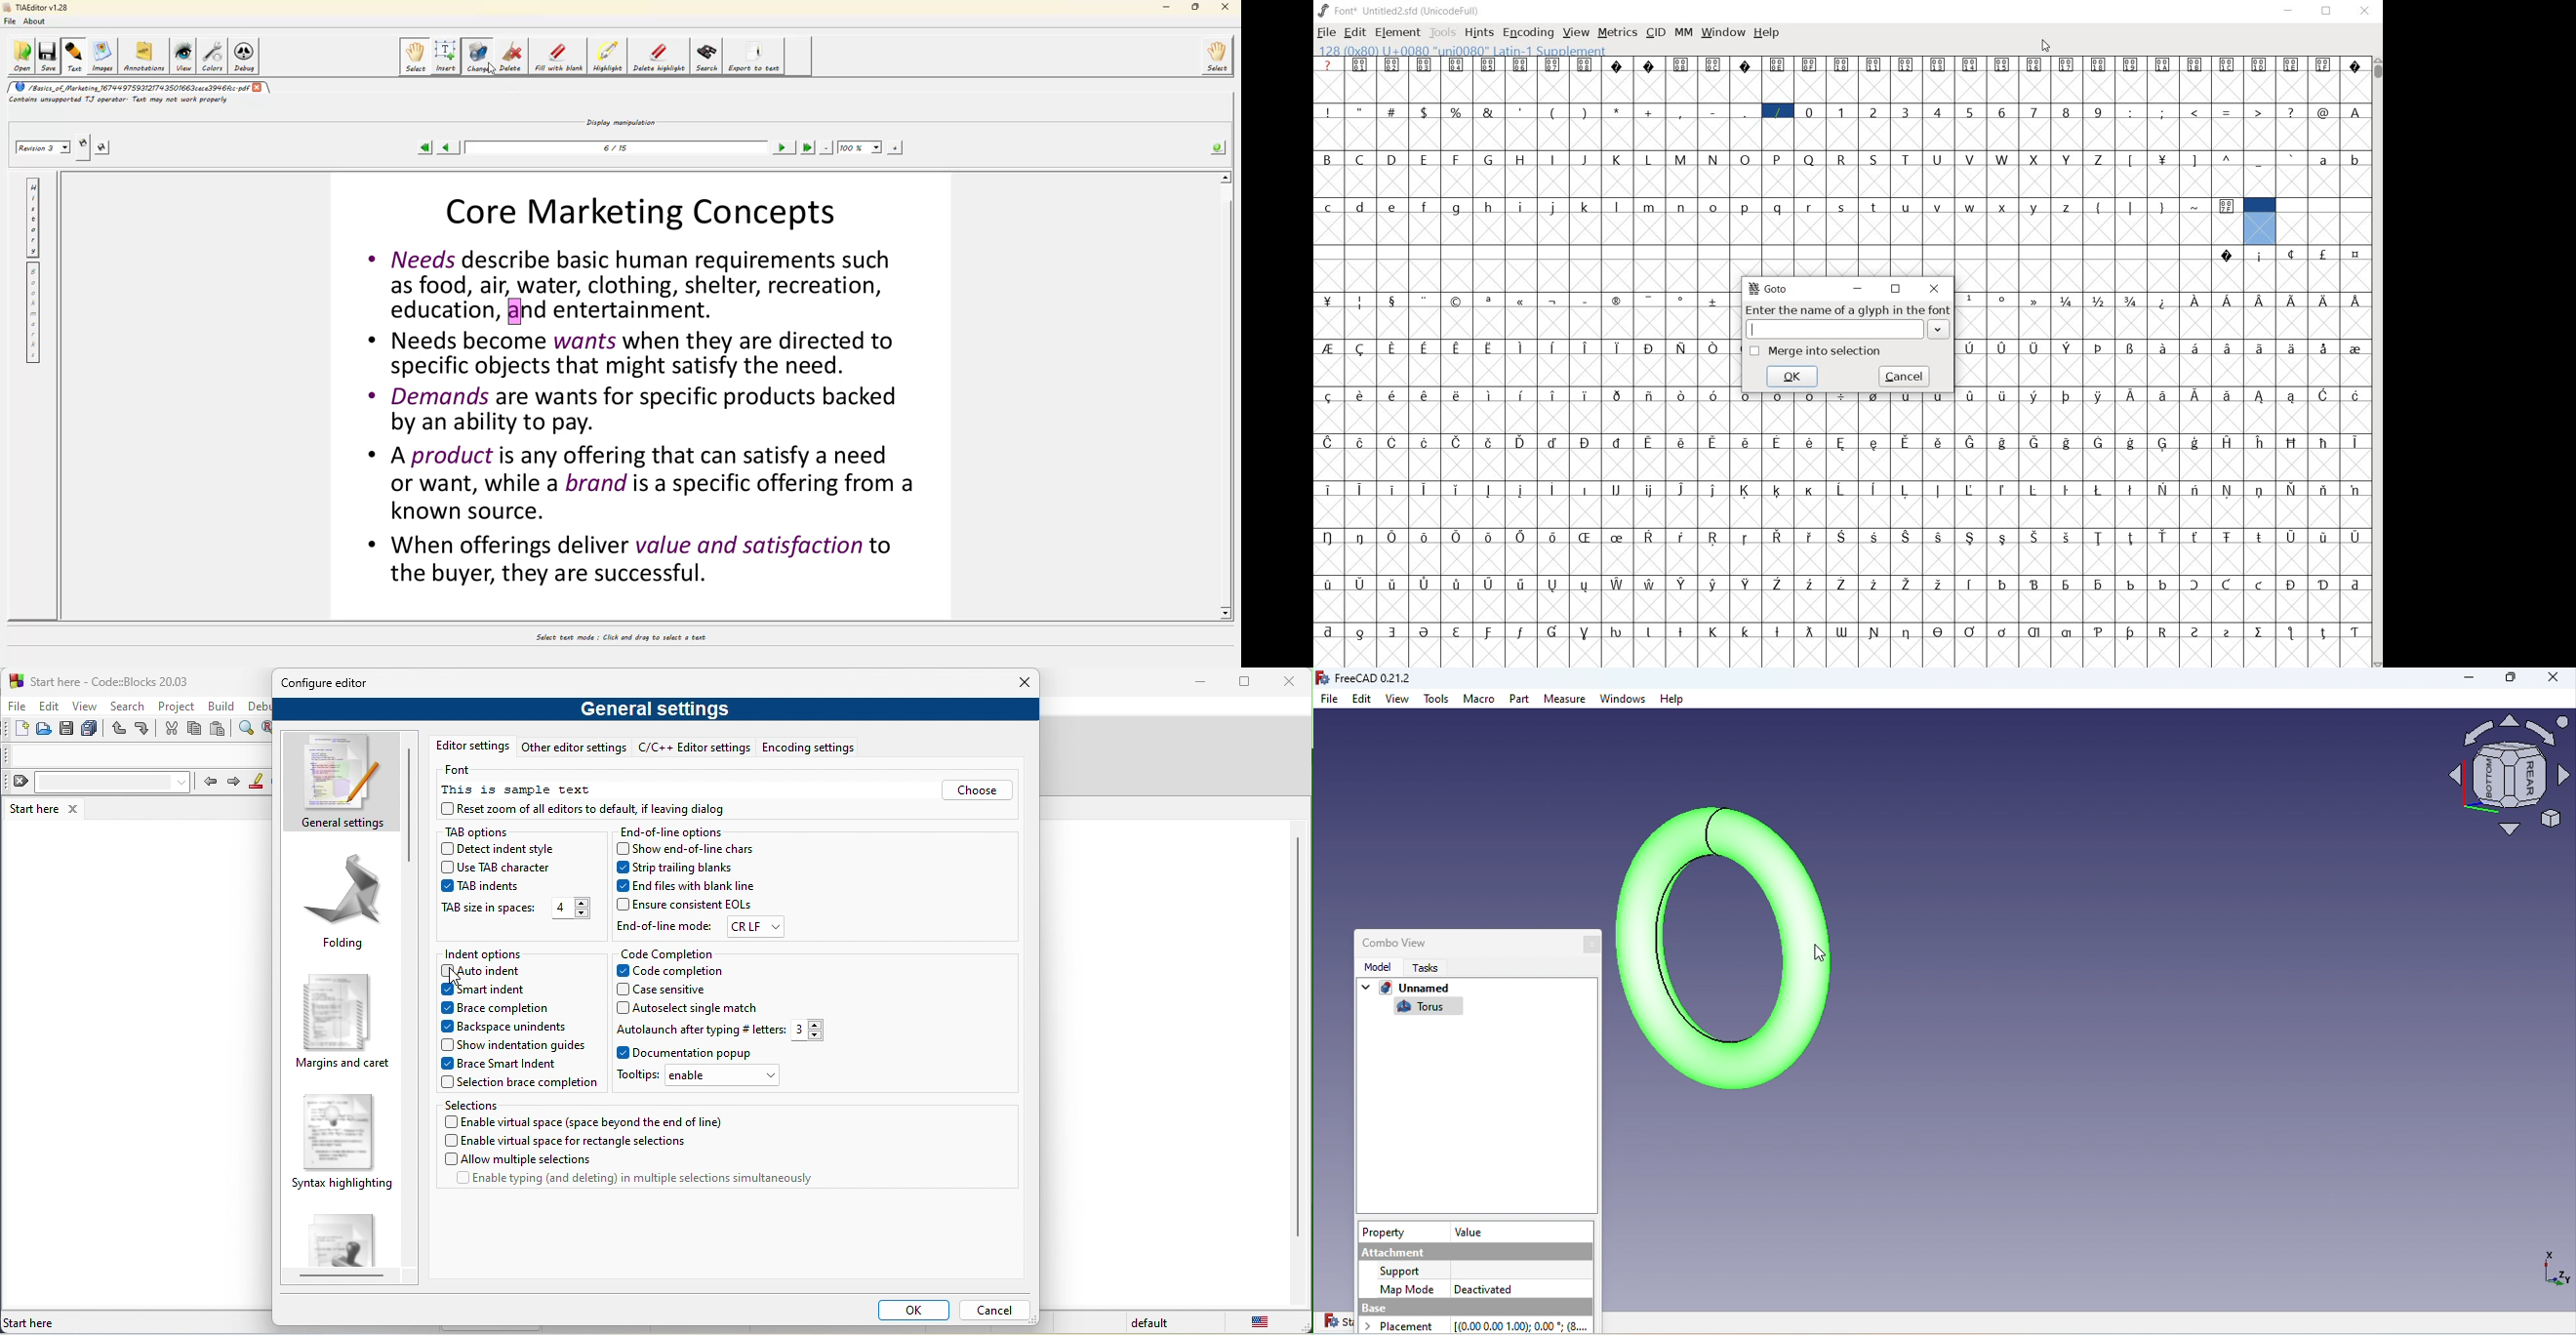 The image size is (2576, 1344). Describe the element at coordinates (2067, 158) in the screenshot. I see `Y` at that location.